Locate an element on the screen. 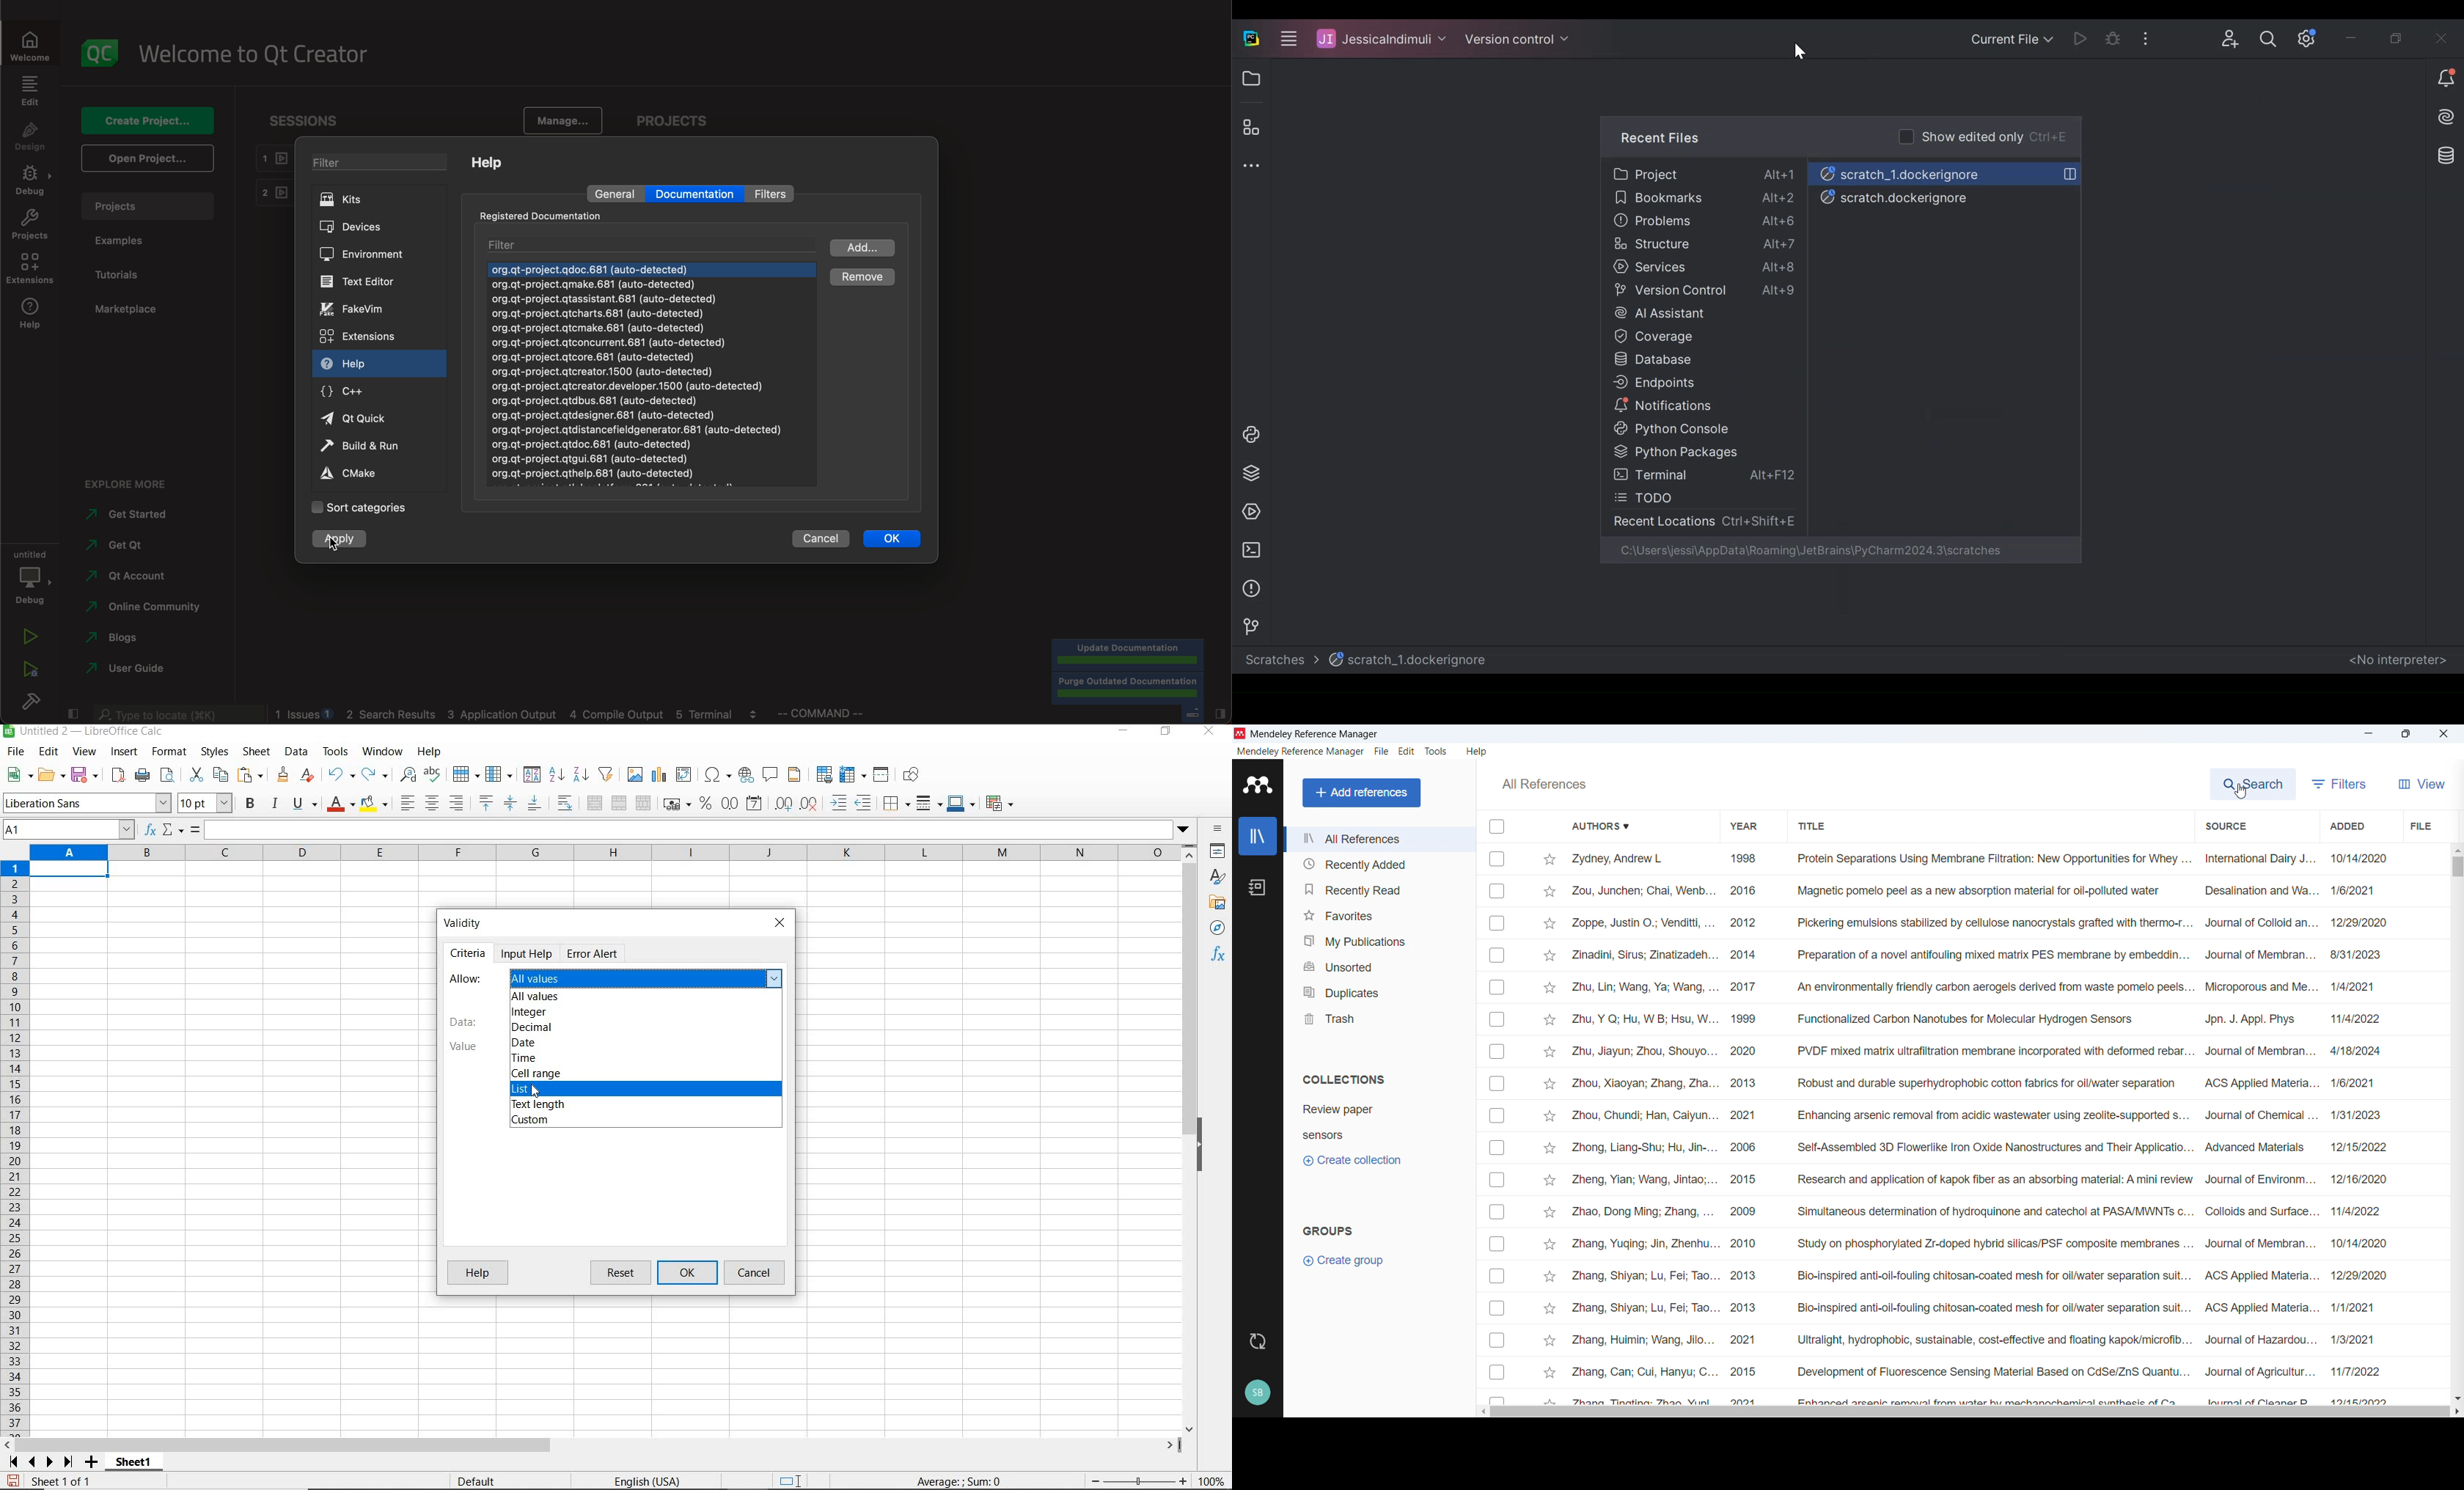 This screenshot has width=2464, height=1512. scrollbar is located at coordinates (1191, 1139).